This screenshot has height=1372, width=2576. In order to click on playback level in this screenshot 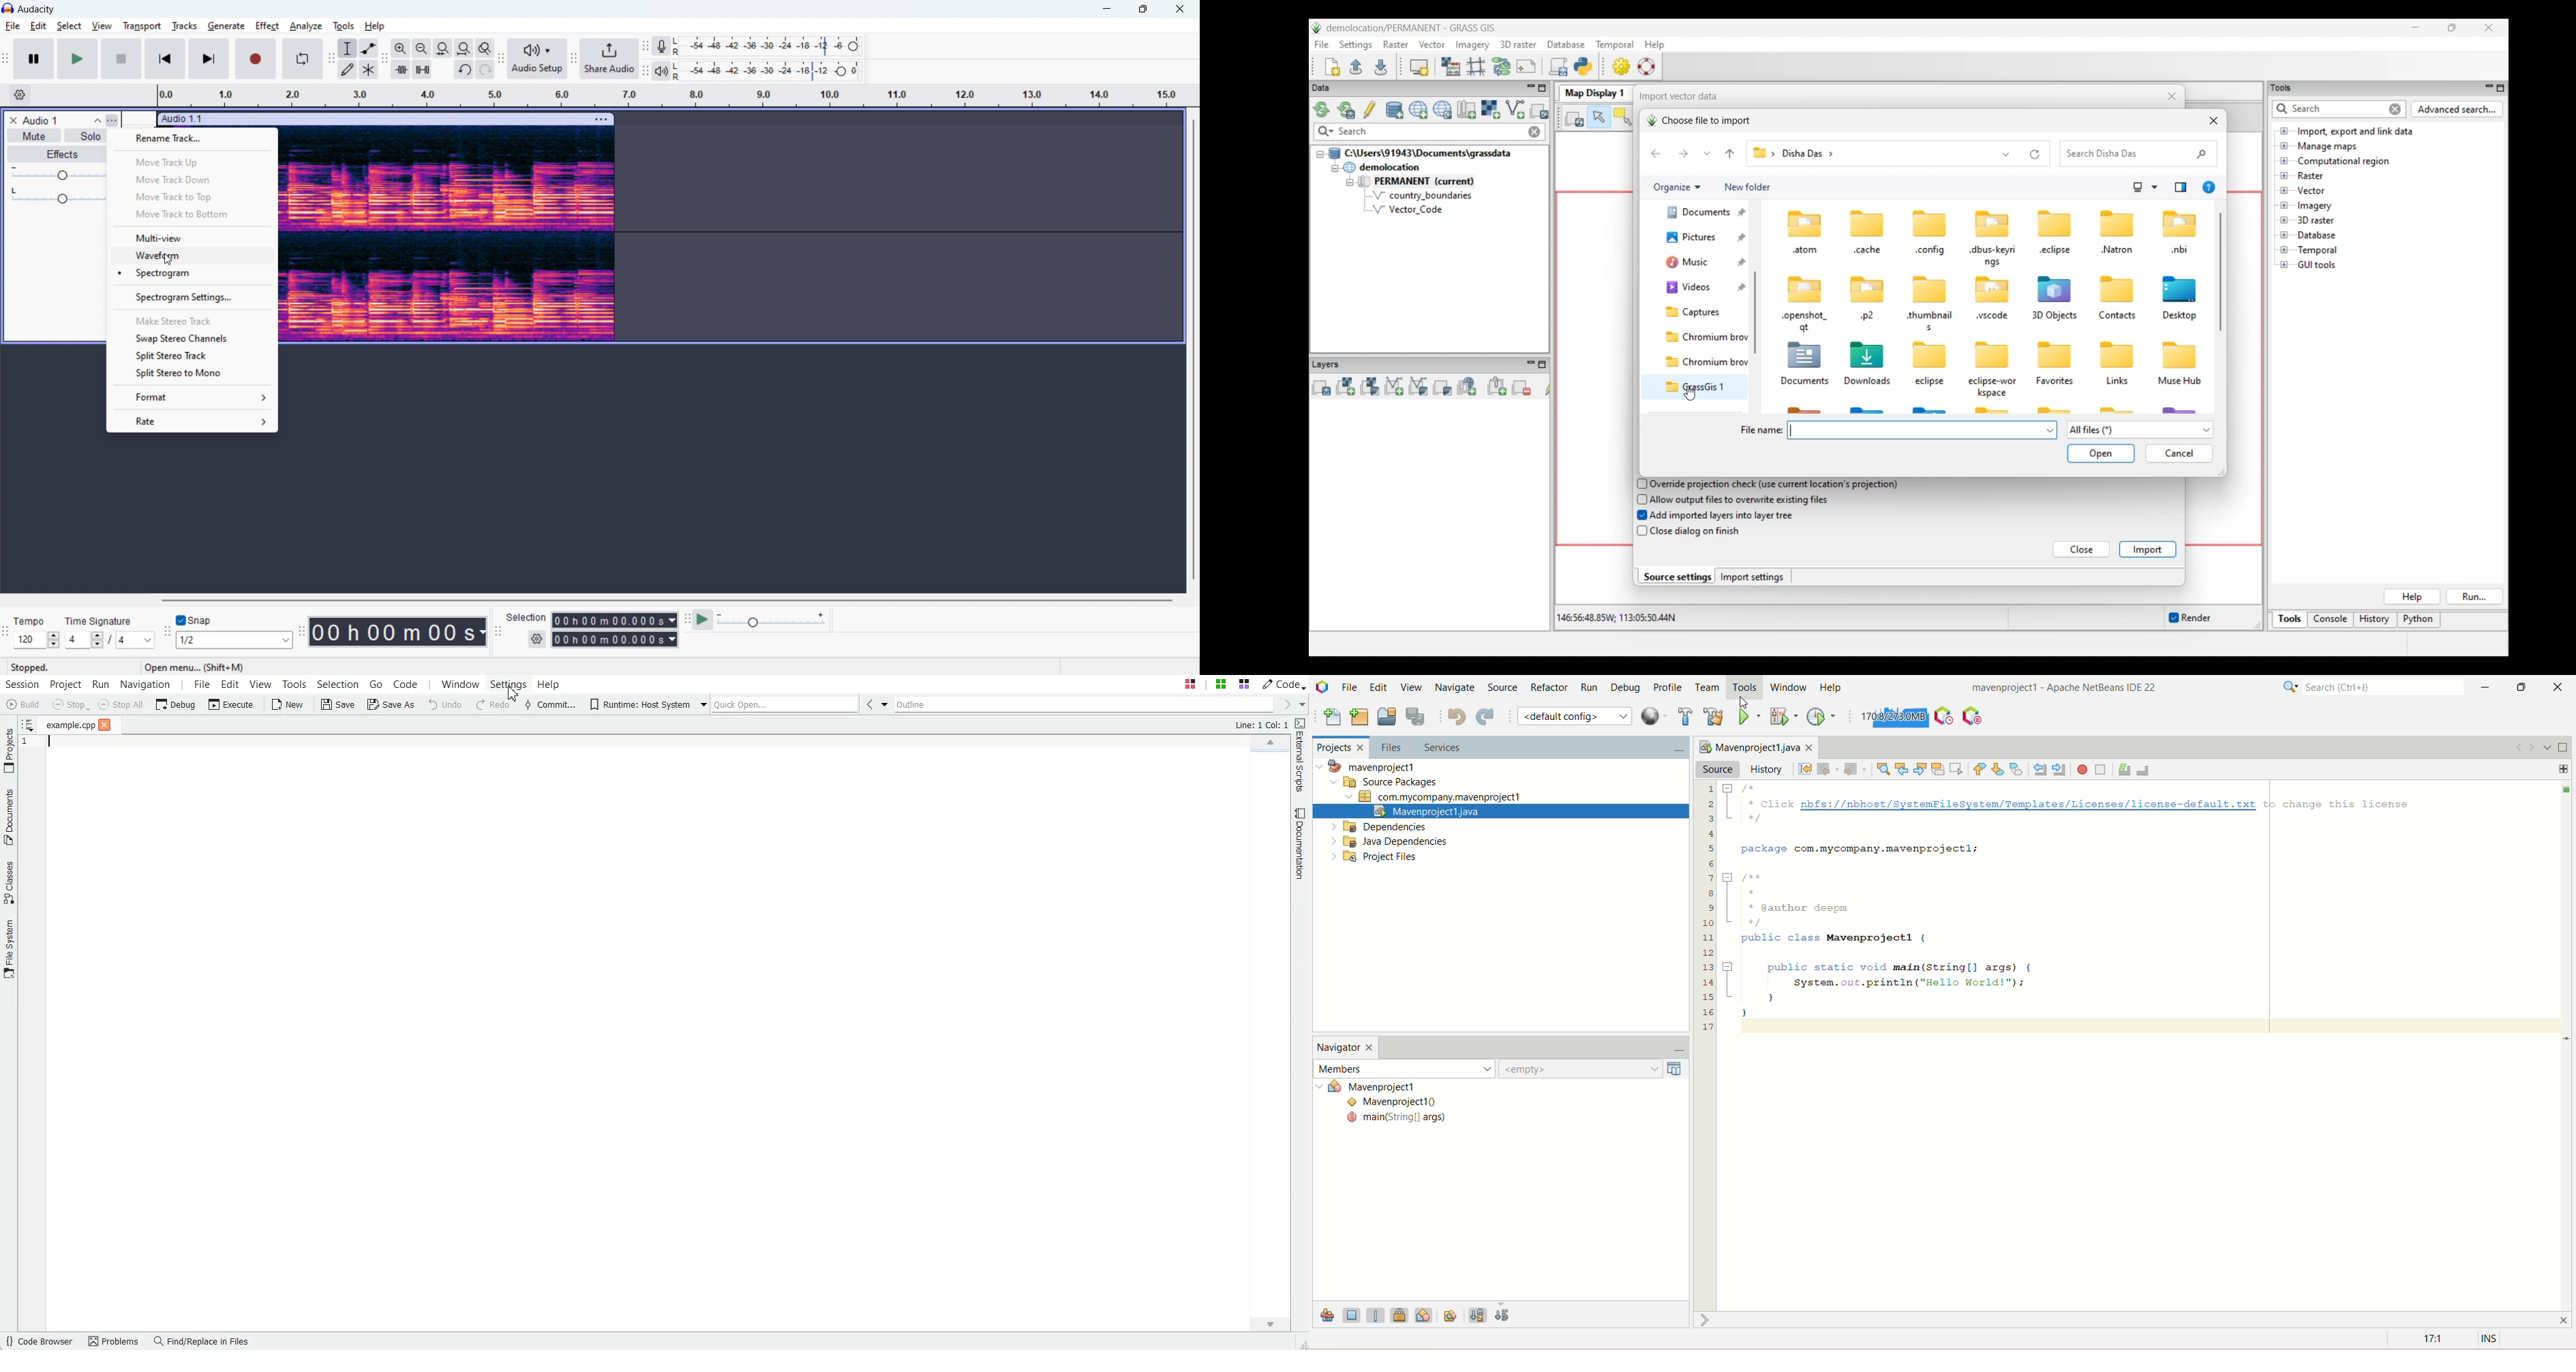, I will do `click(771, 71)`.